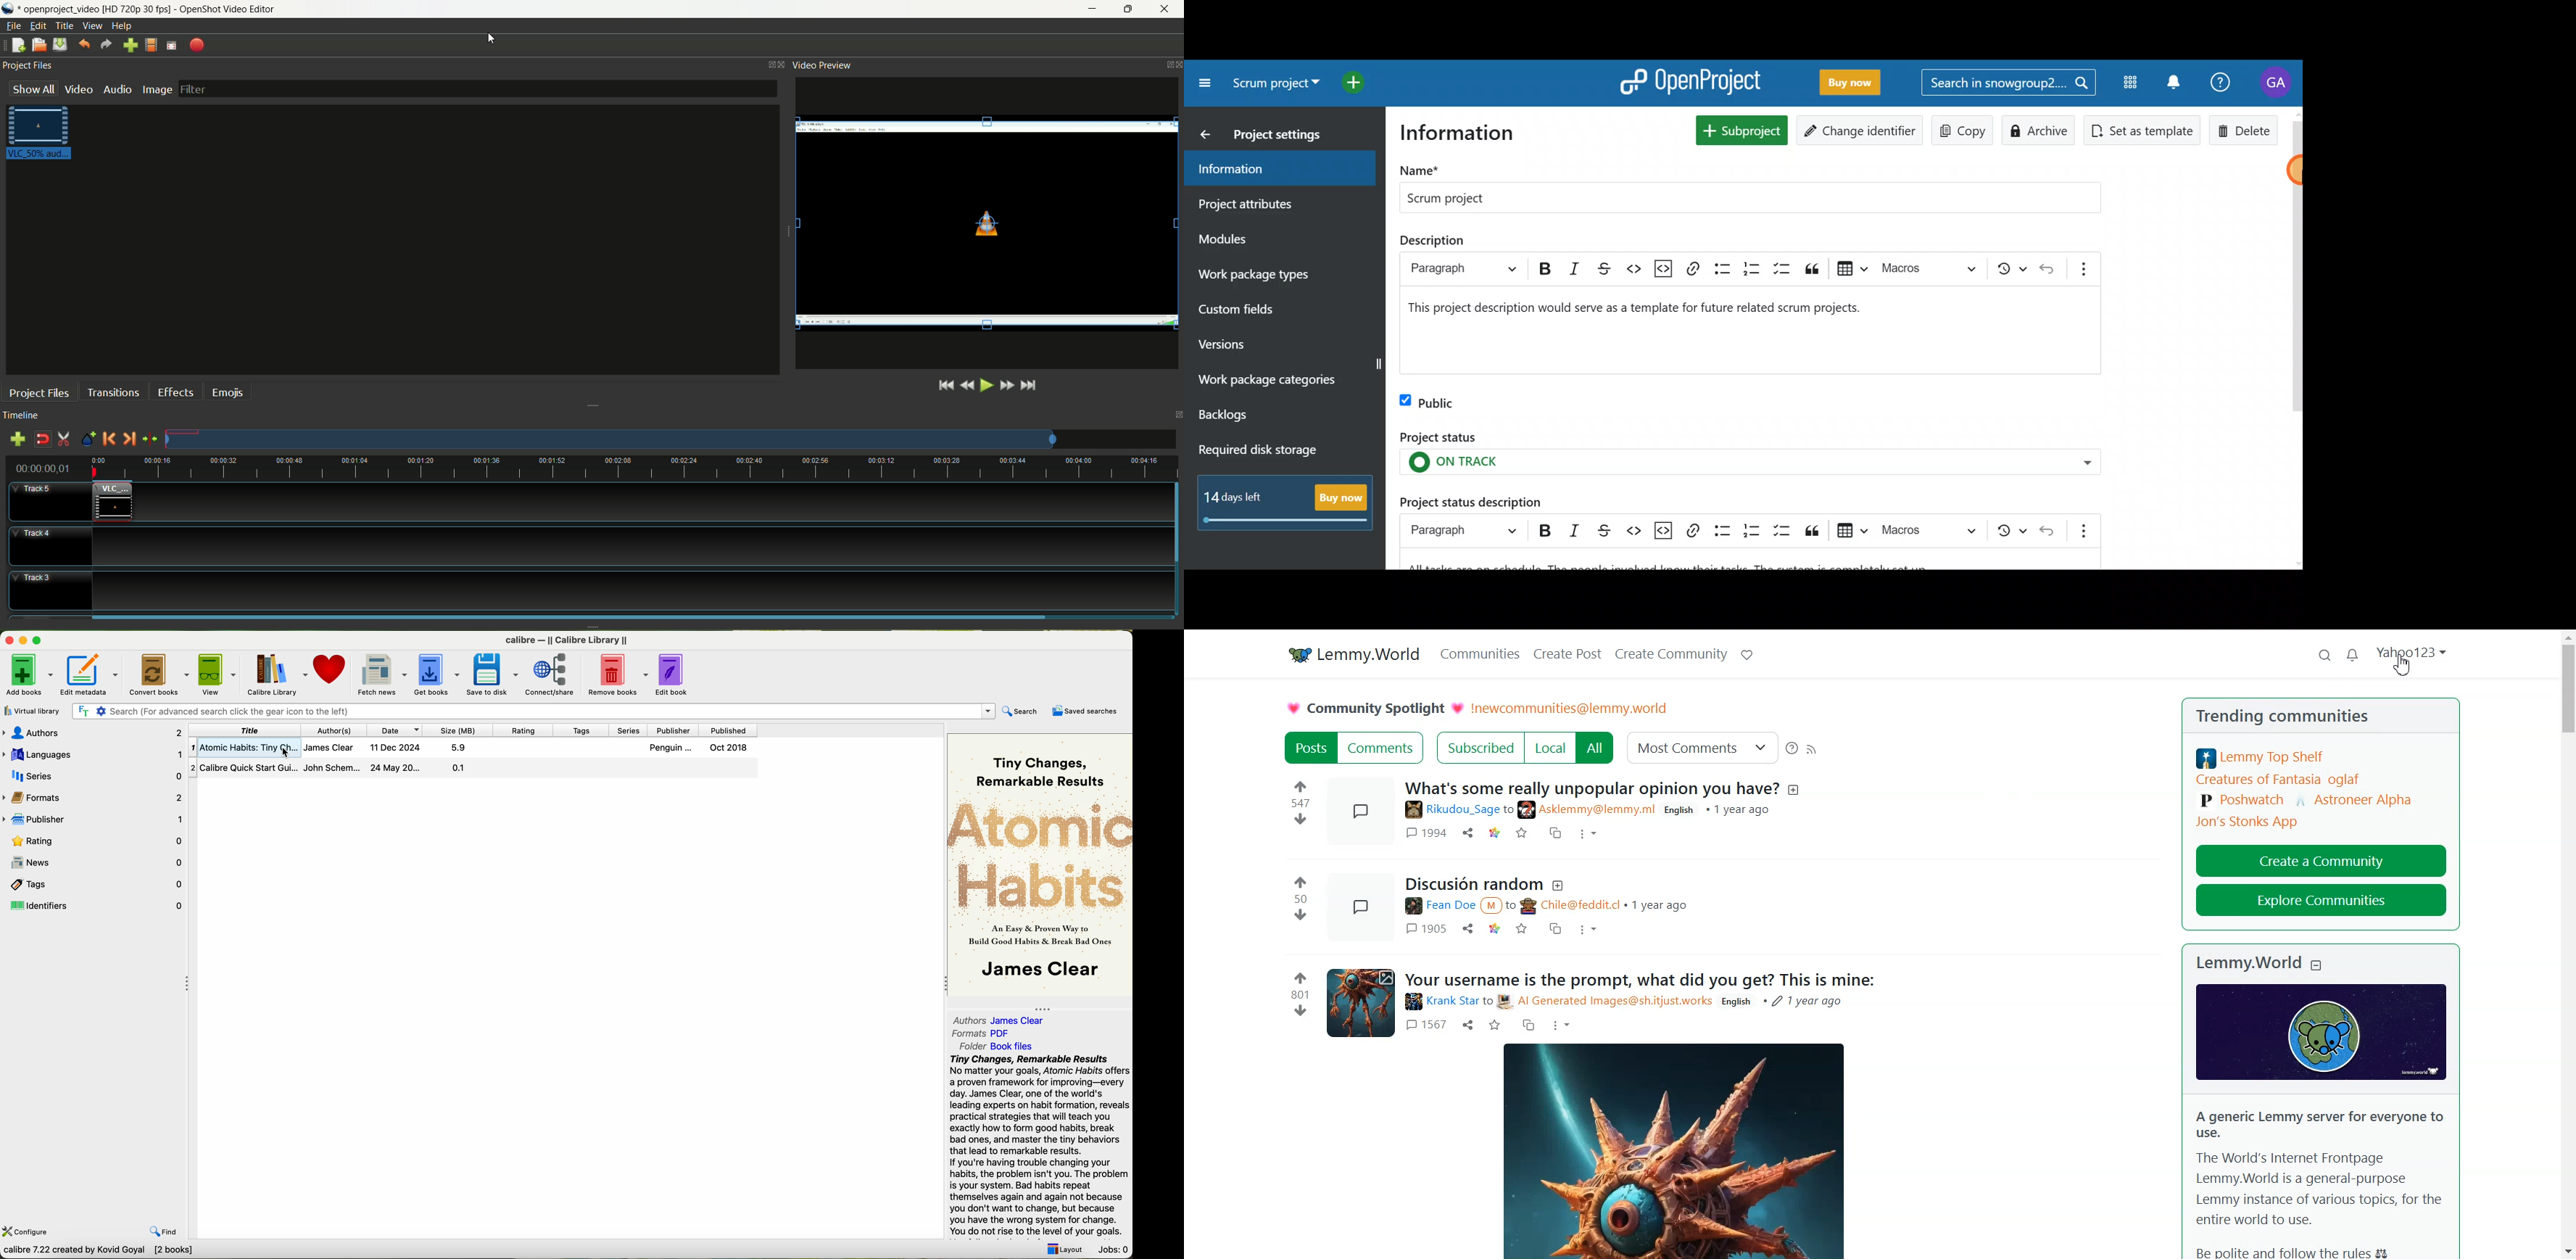  I want to click on Modules, so click(2128, 85).